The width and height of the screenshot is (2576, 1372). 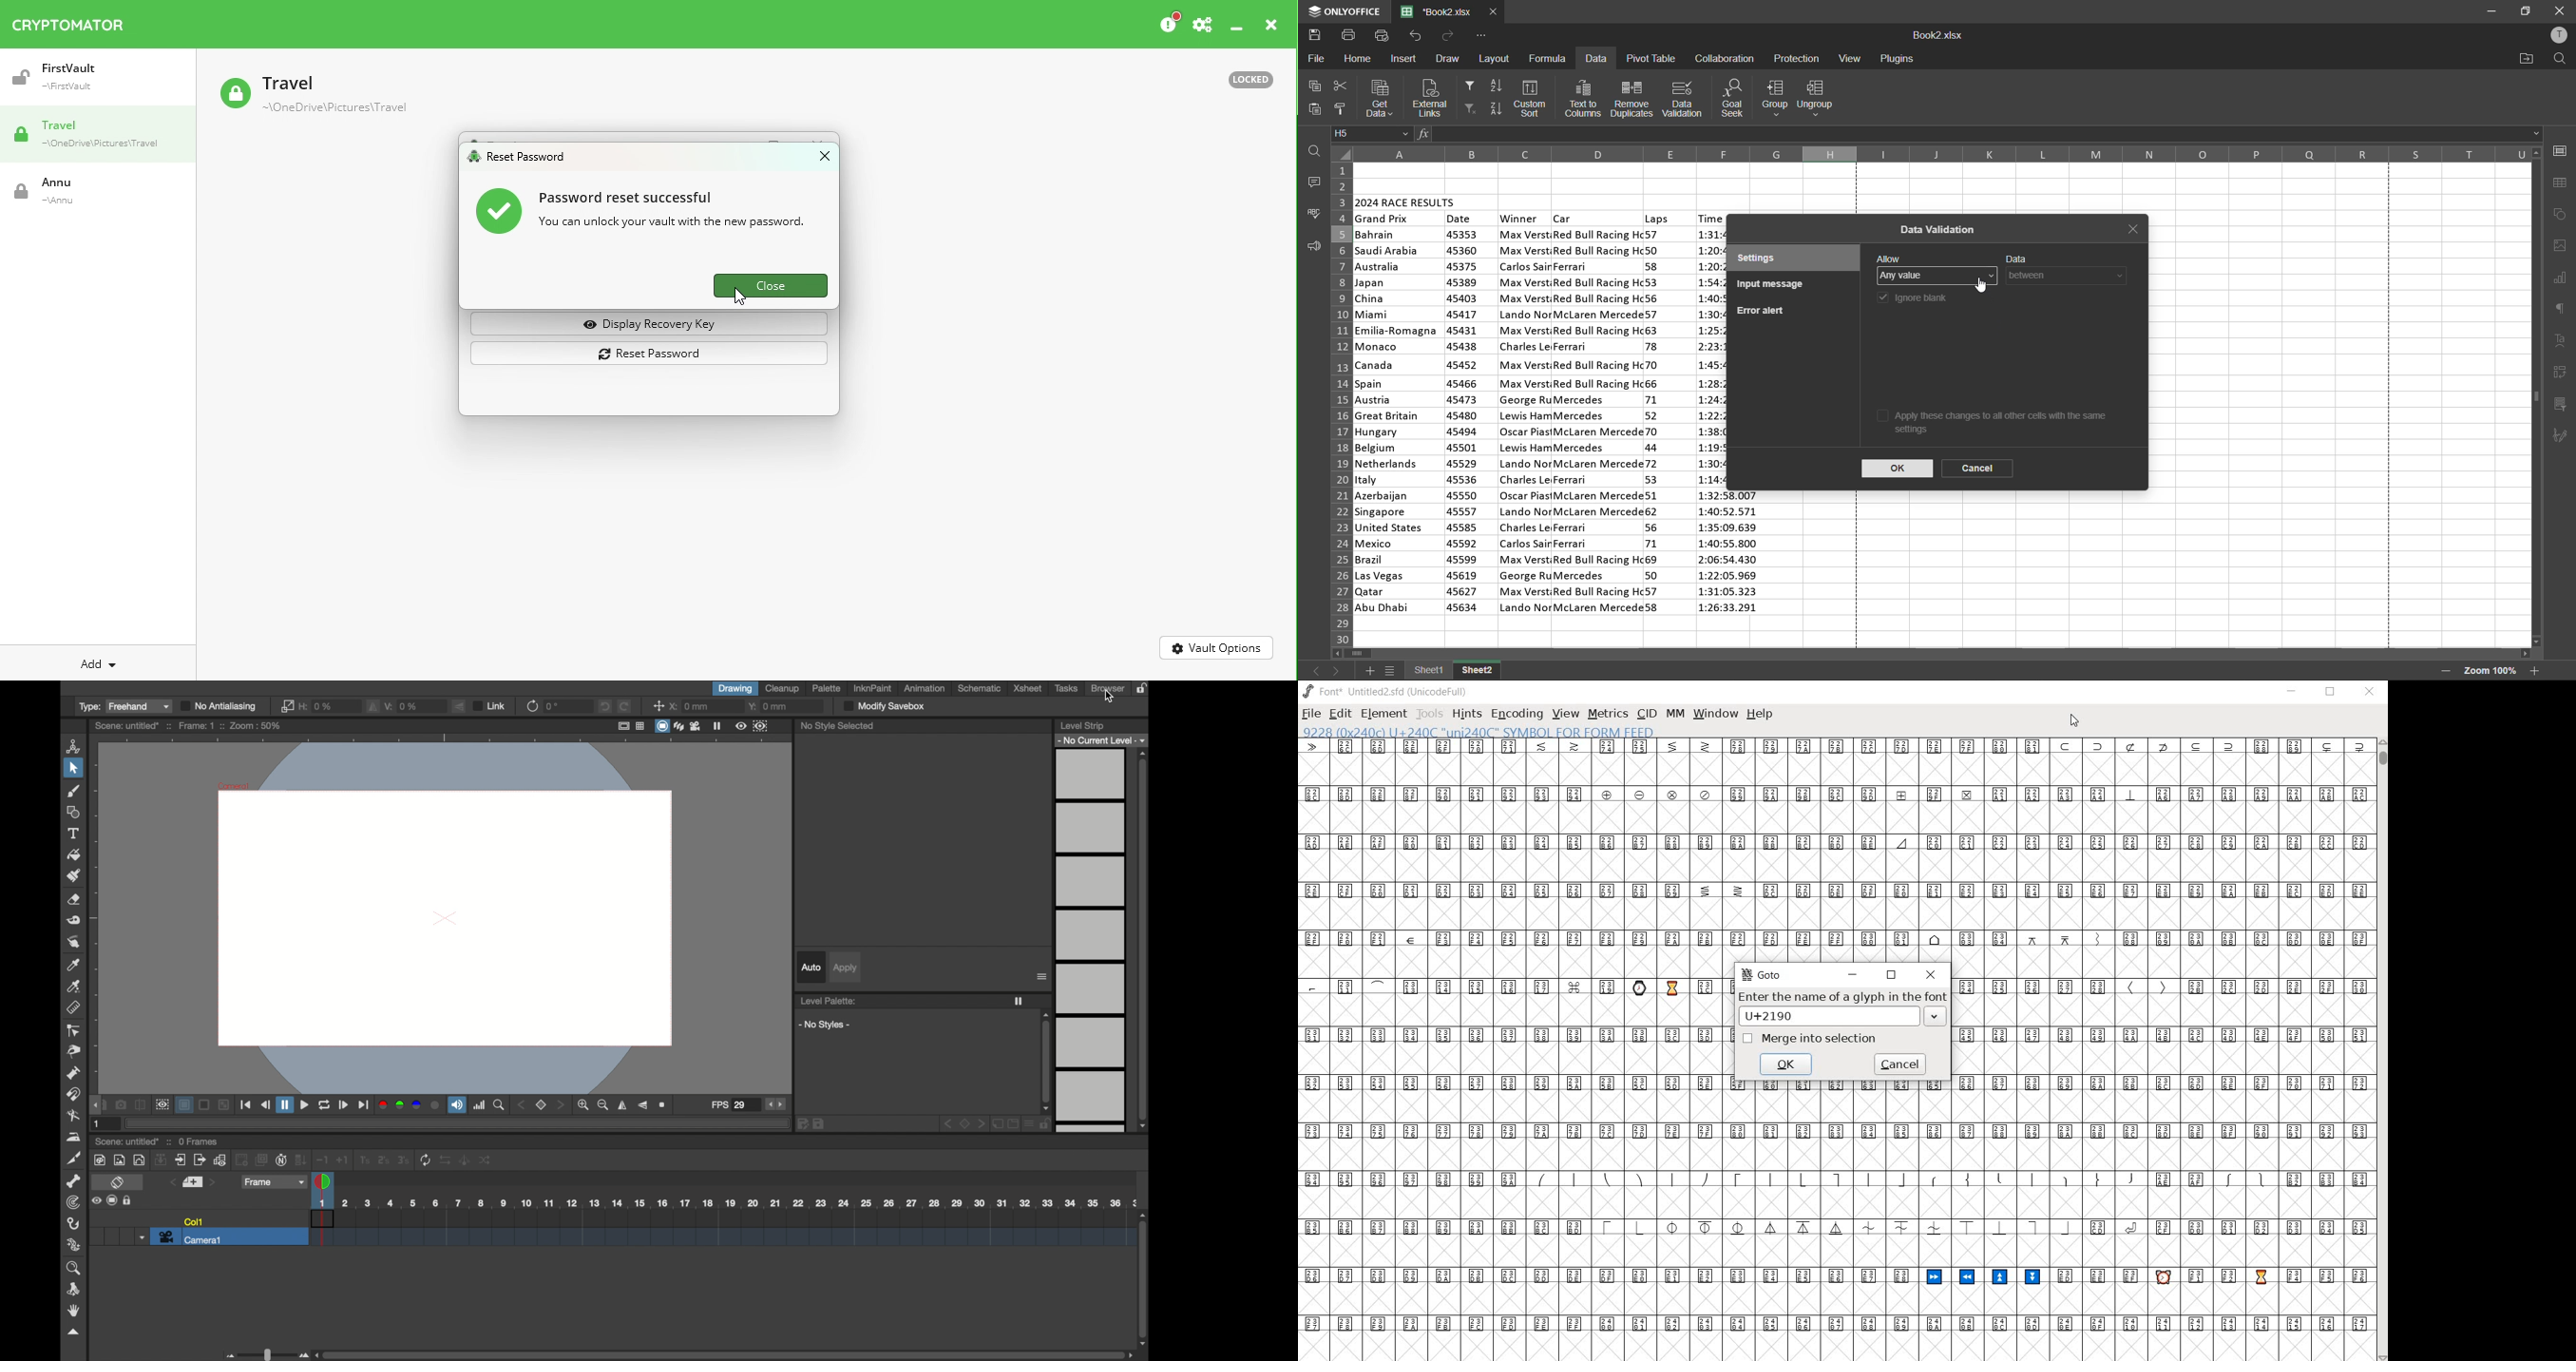 I want to click on restore, so click(x=2333, y=691).